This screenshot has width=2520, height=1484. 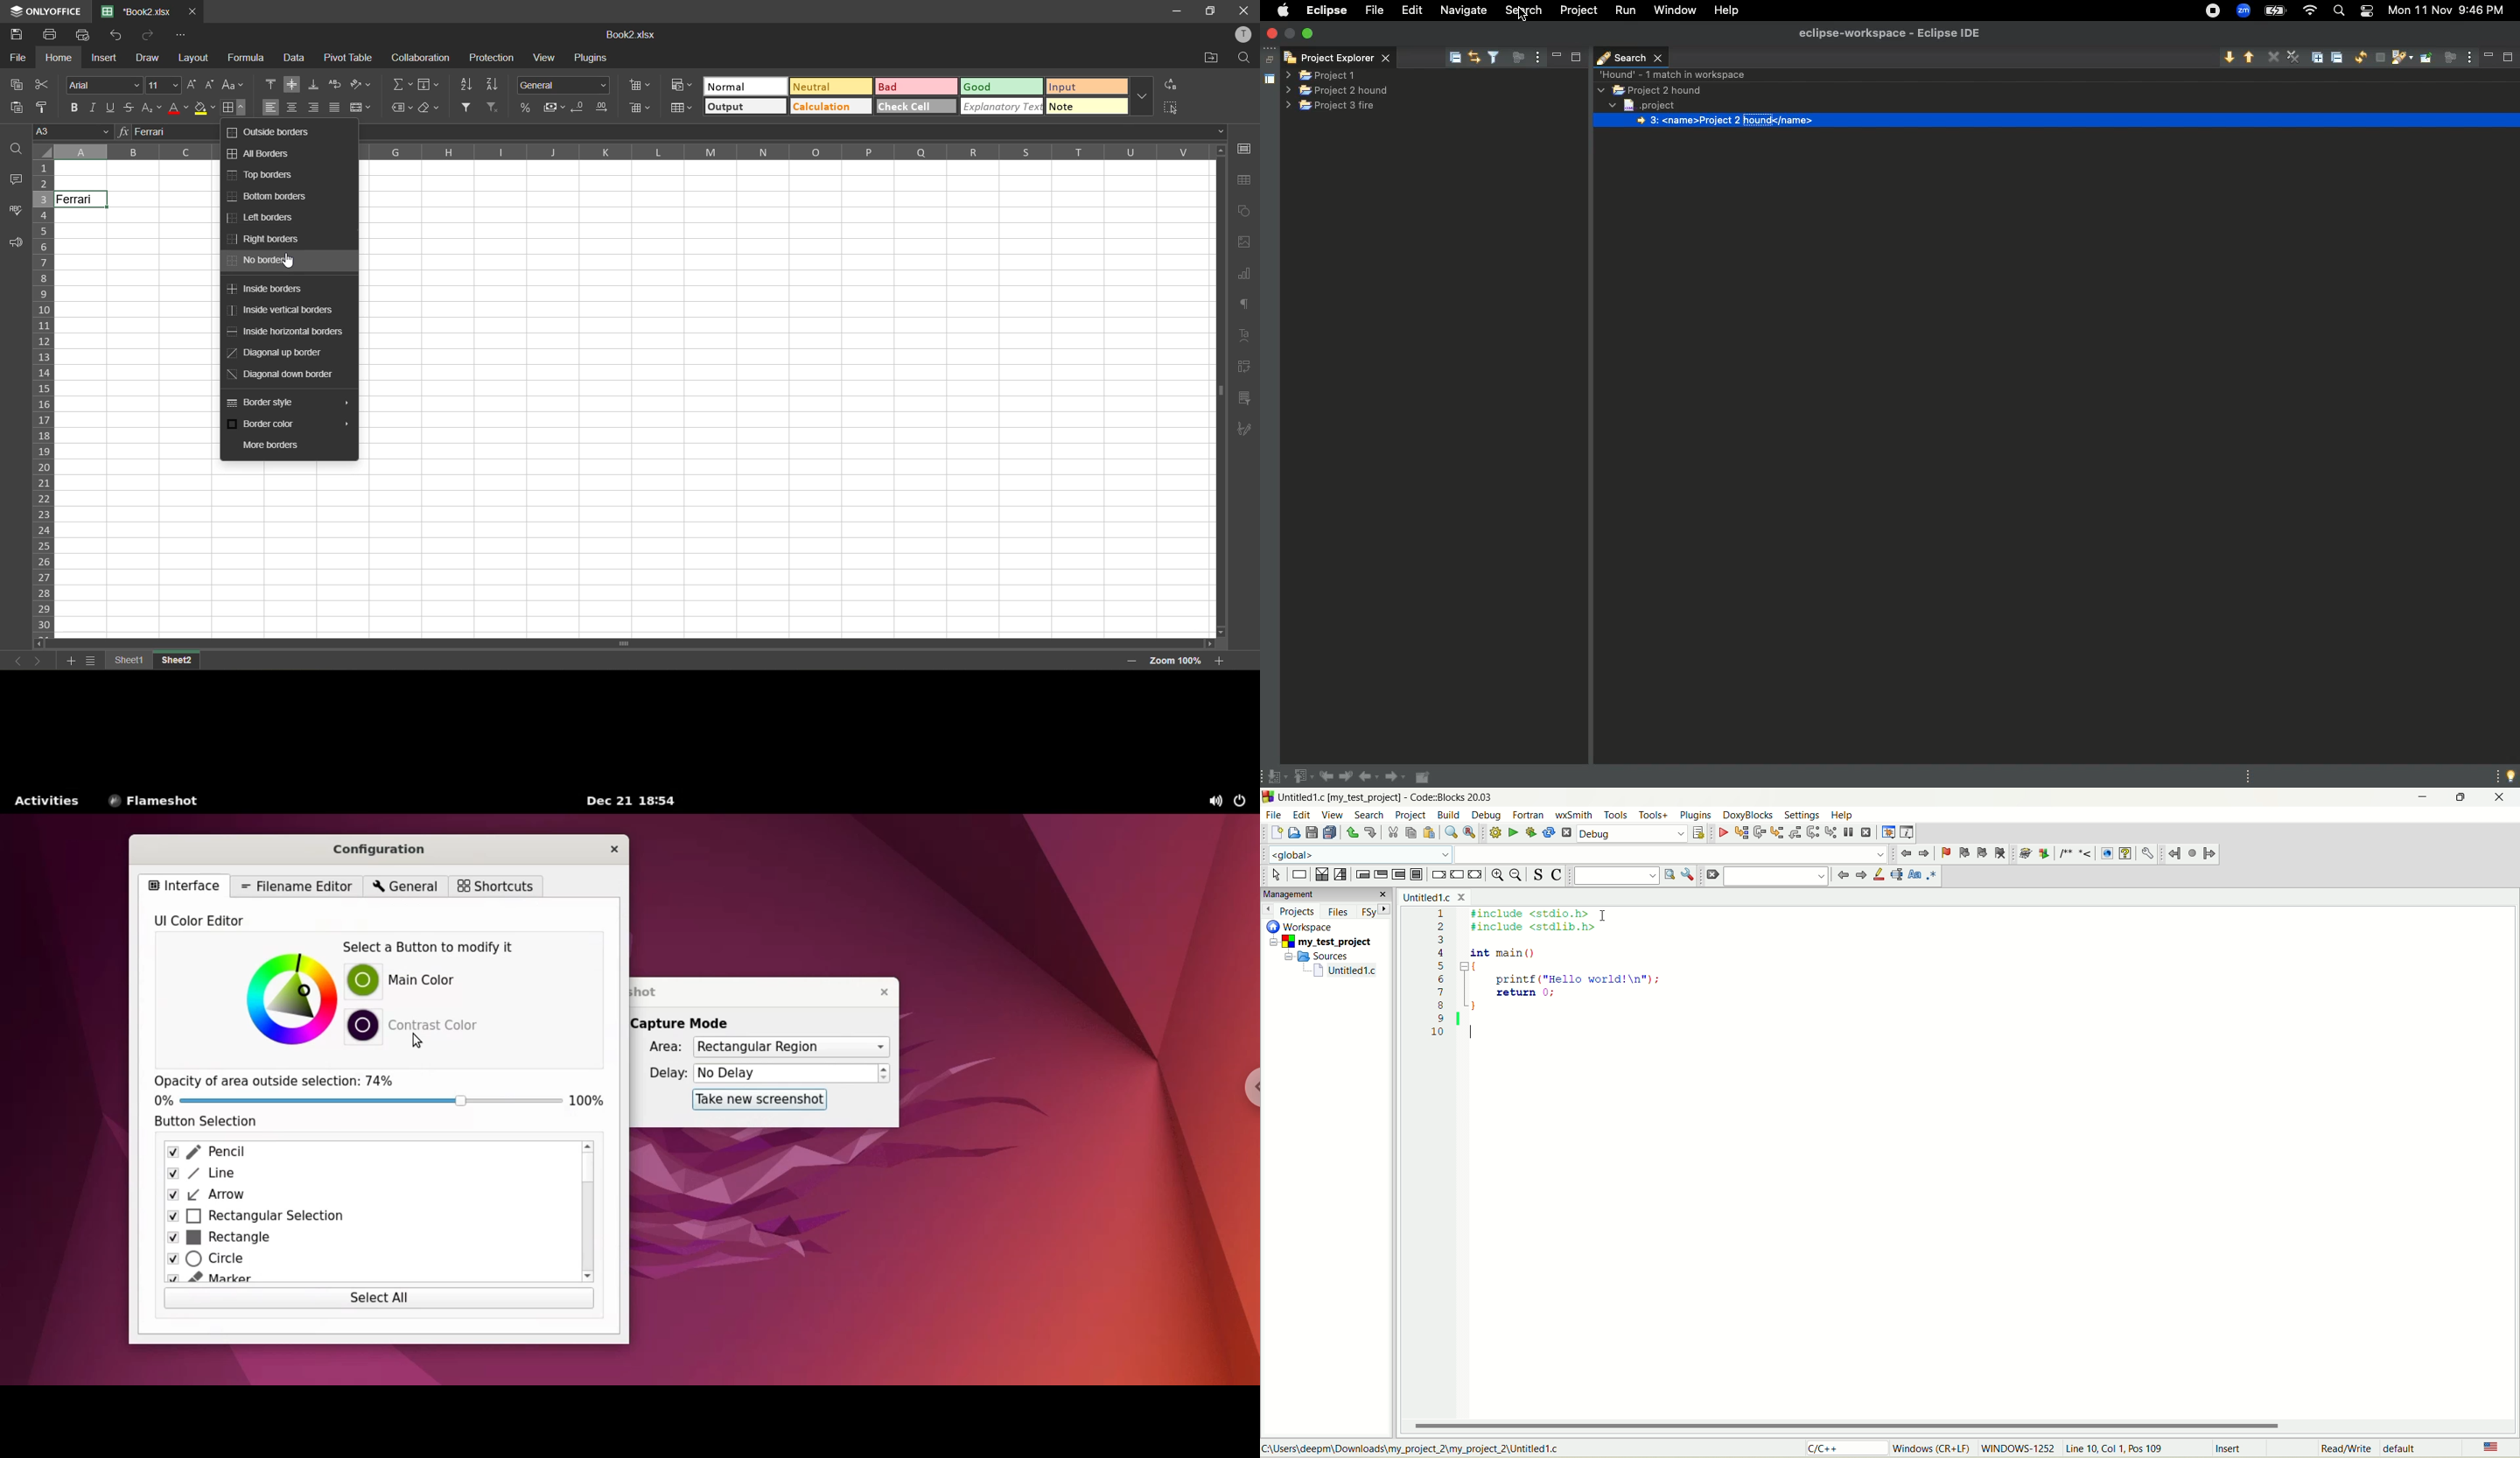 What do you see at coordinates (1532, 832) in the screenshot?
I see `build and run` at bounding box center [1532, 832].